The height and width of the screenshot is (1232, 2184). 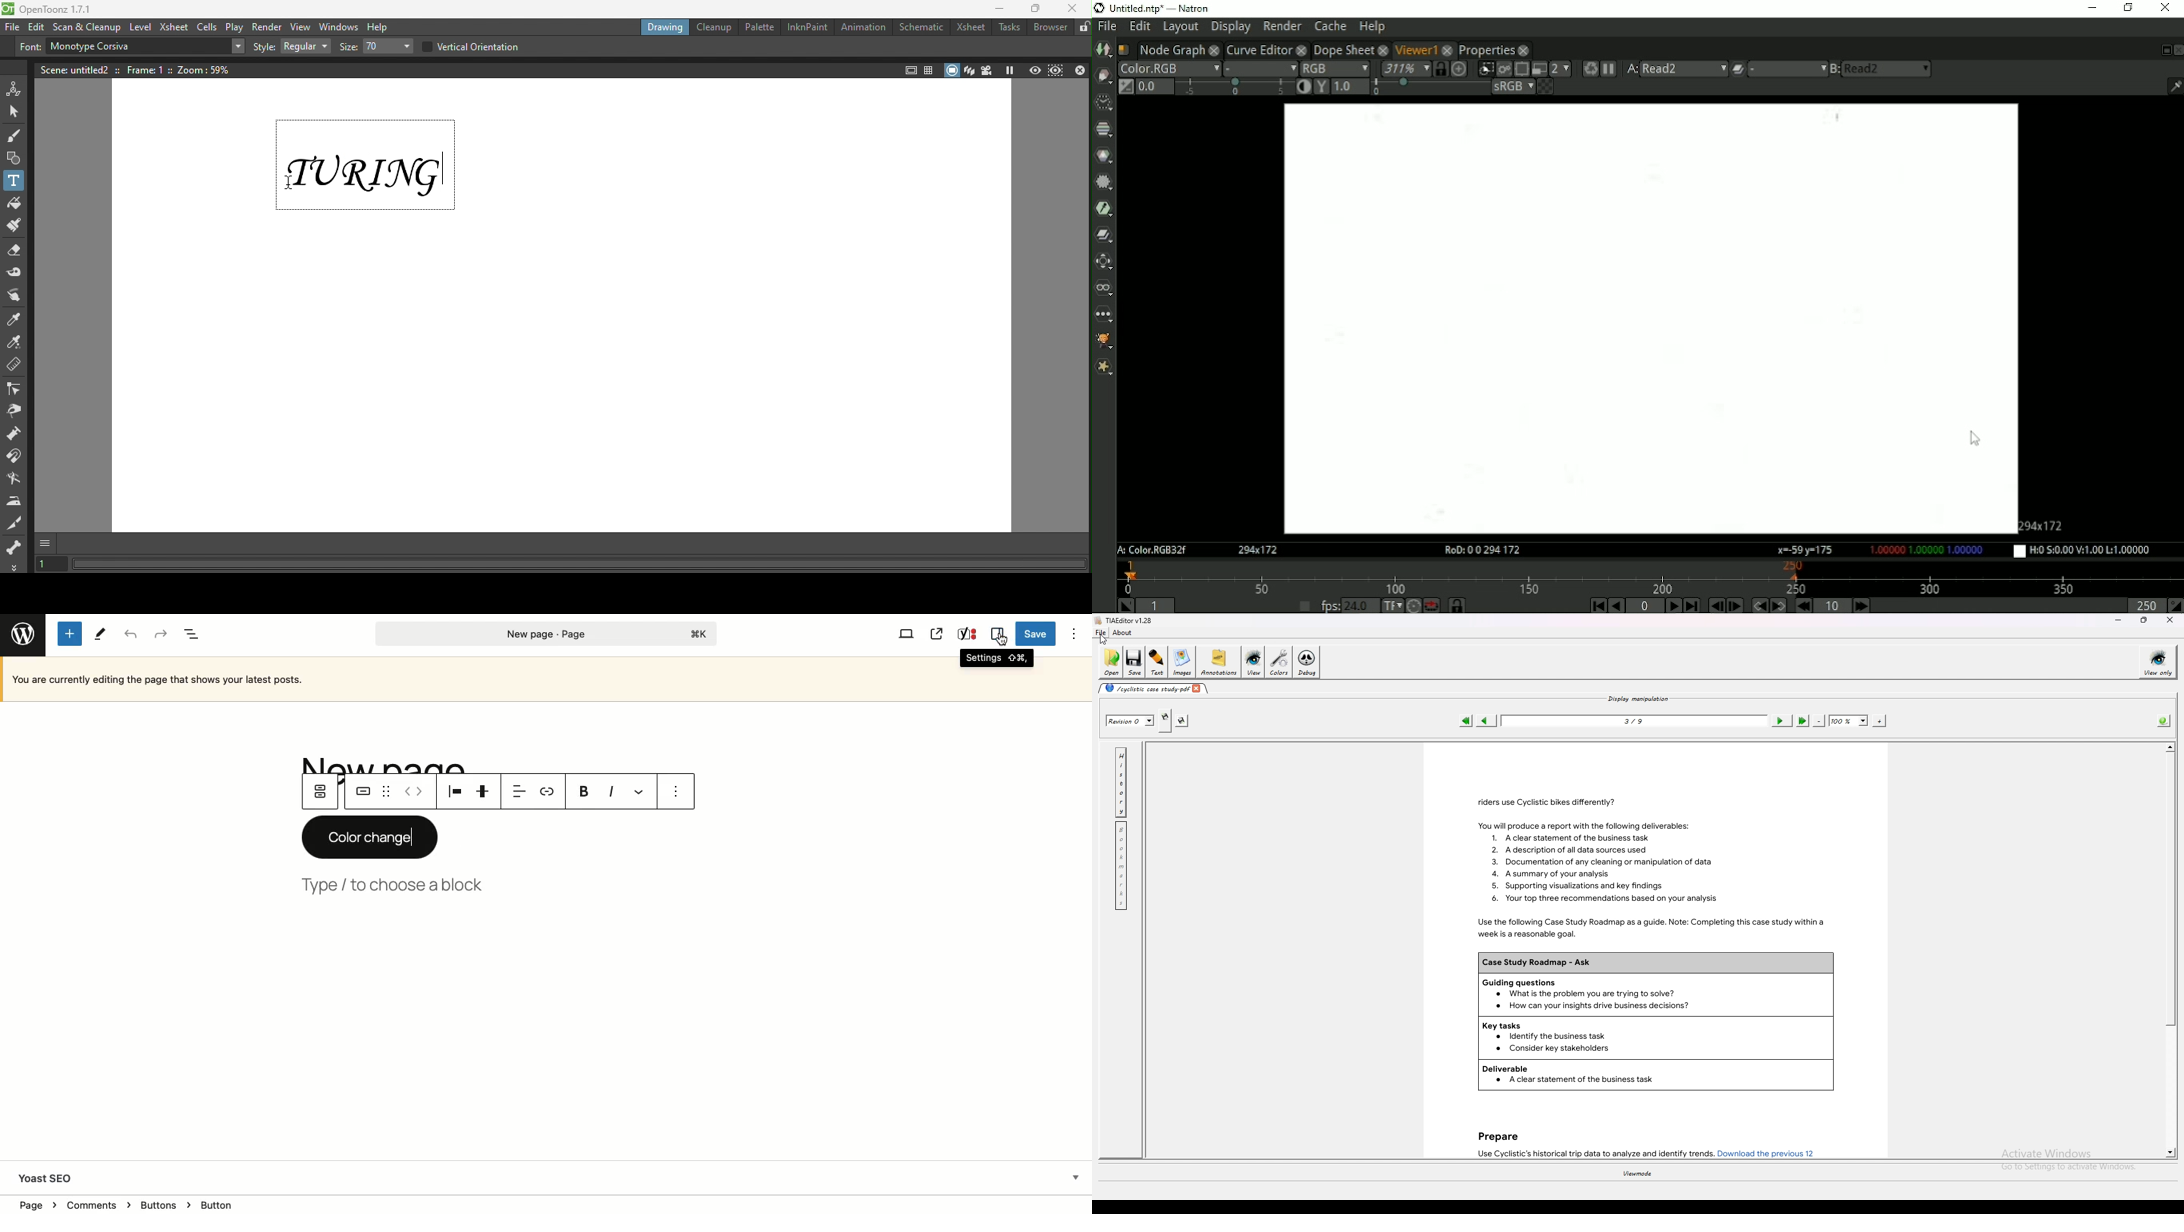 I want to click on Lock rooms tab, so click(x=1082, y=28).